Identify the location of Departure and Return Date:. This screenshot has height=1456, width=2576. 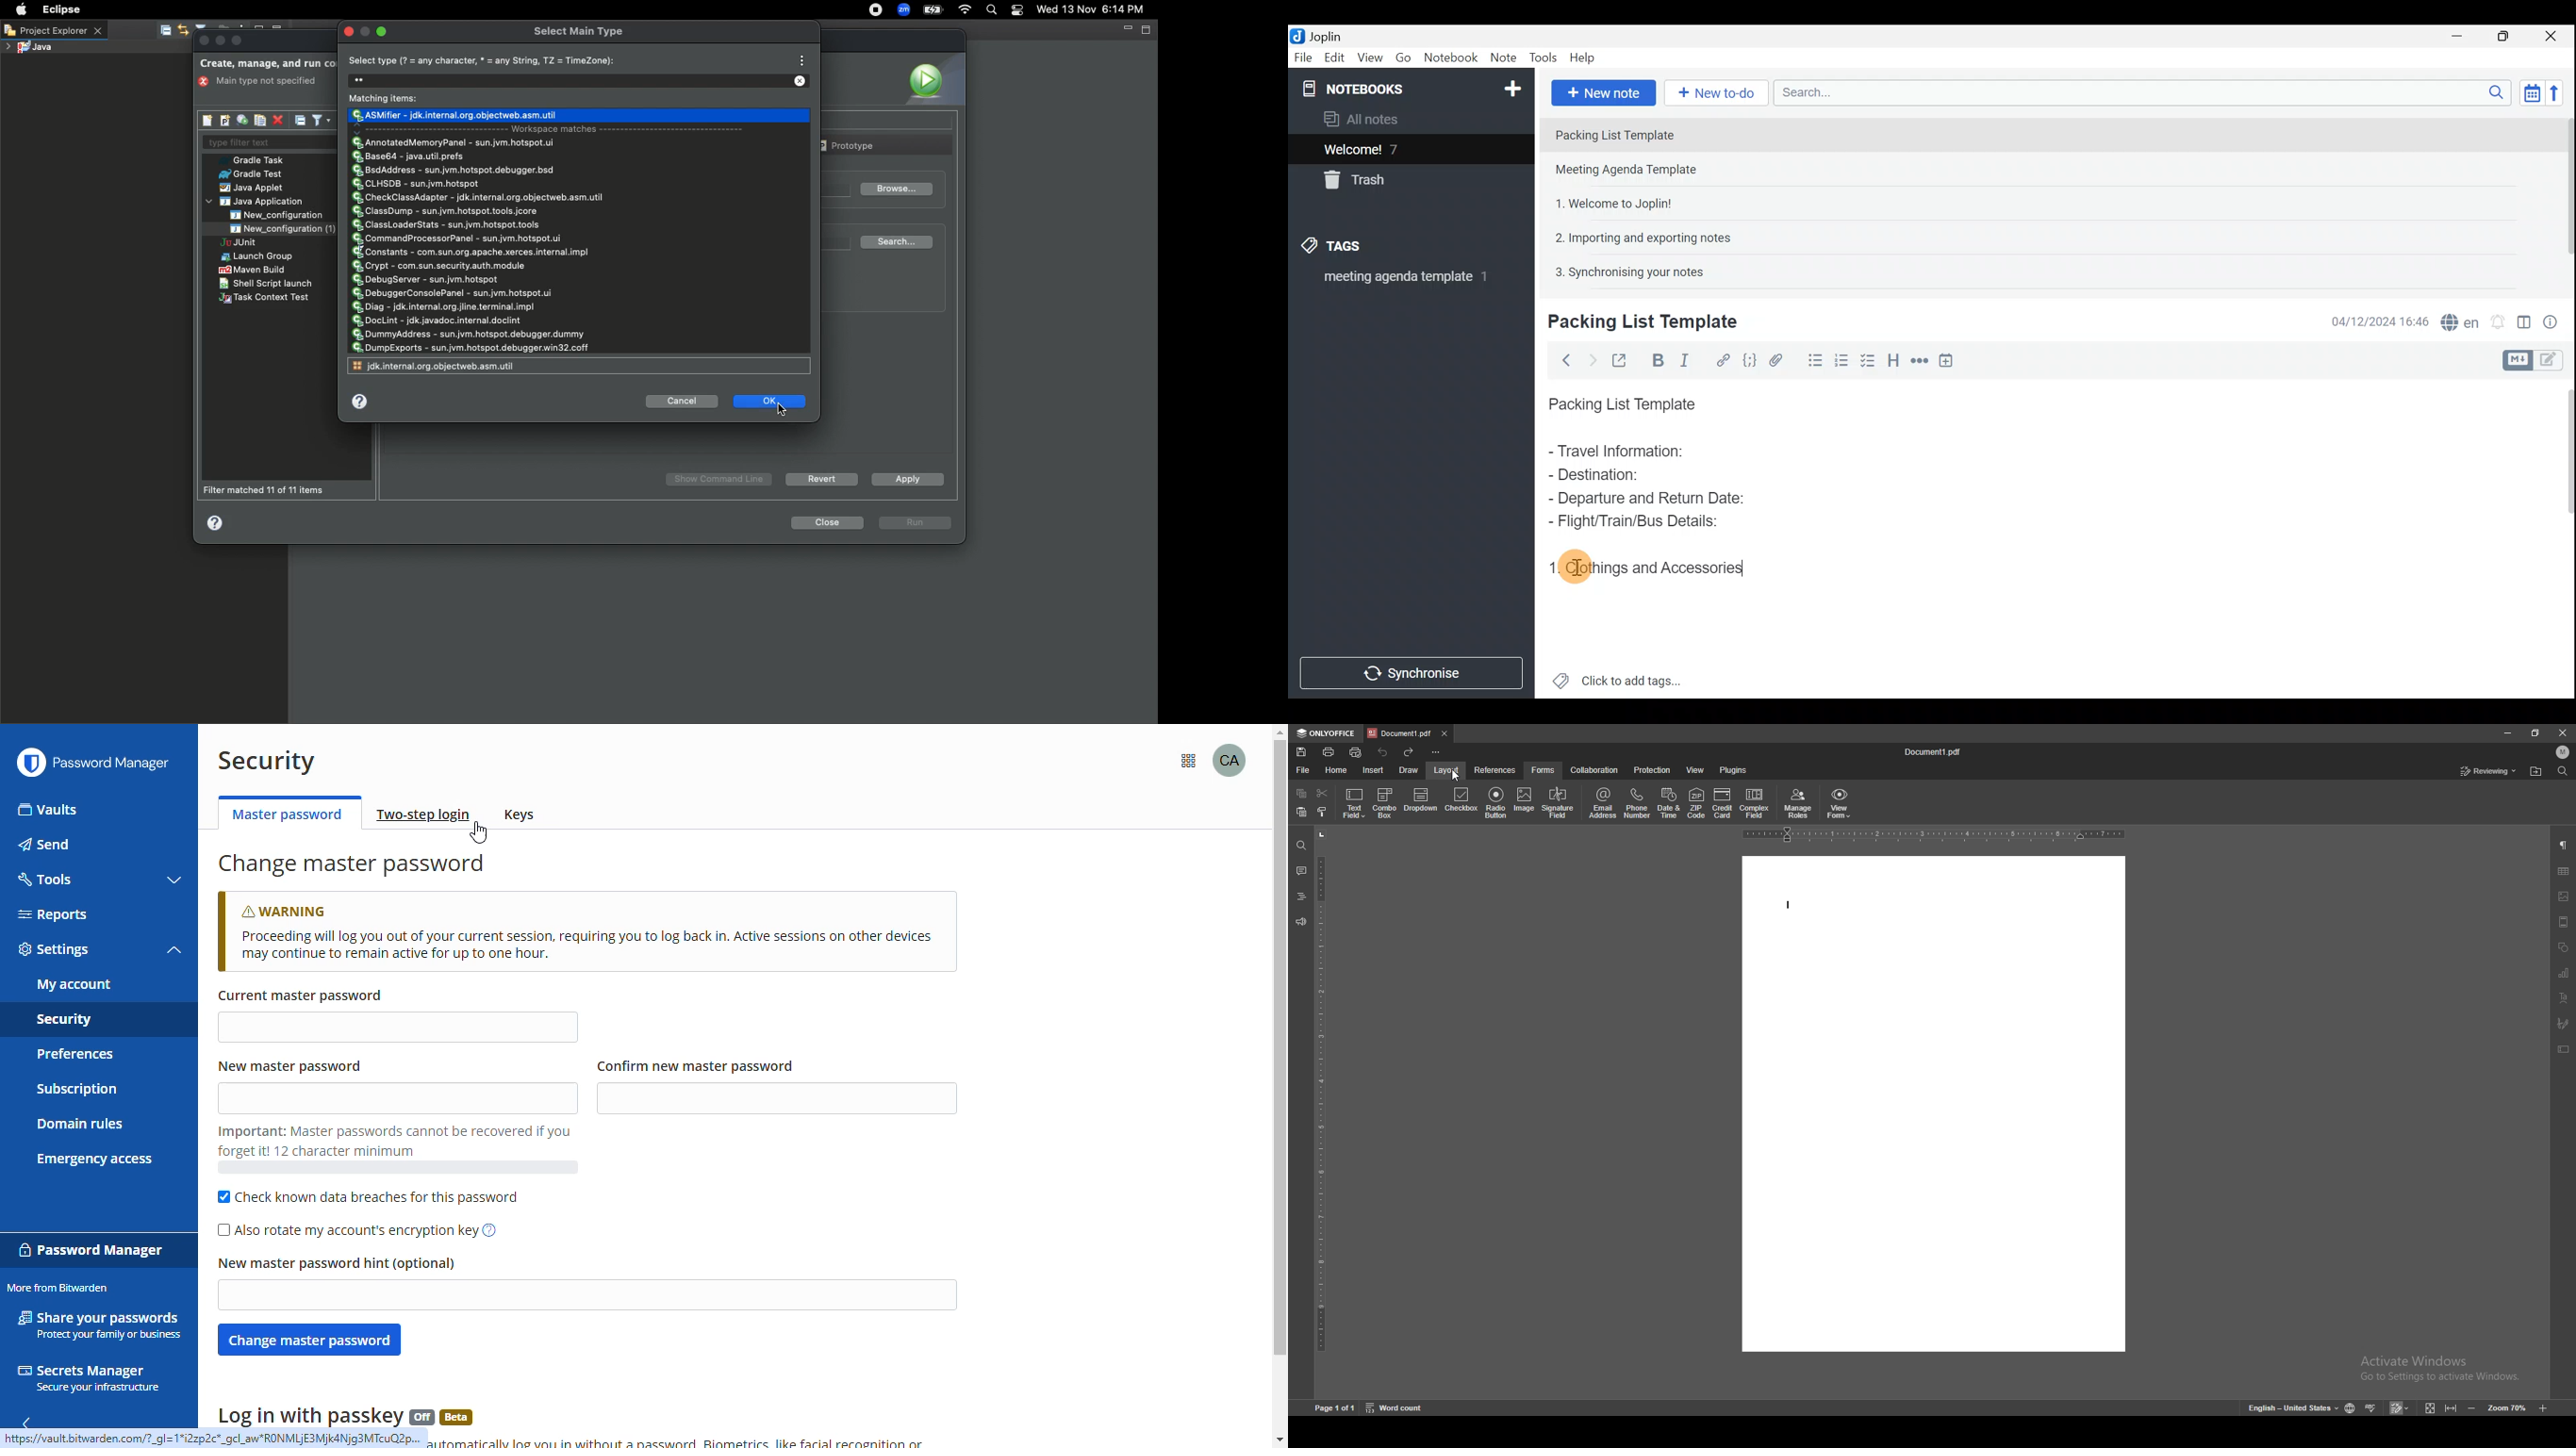
(1647, 497).